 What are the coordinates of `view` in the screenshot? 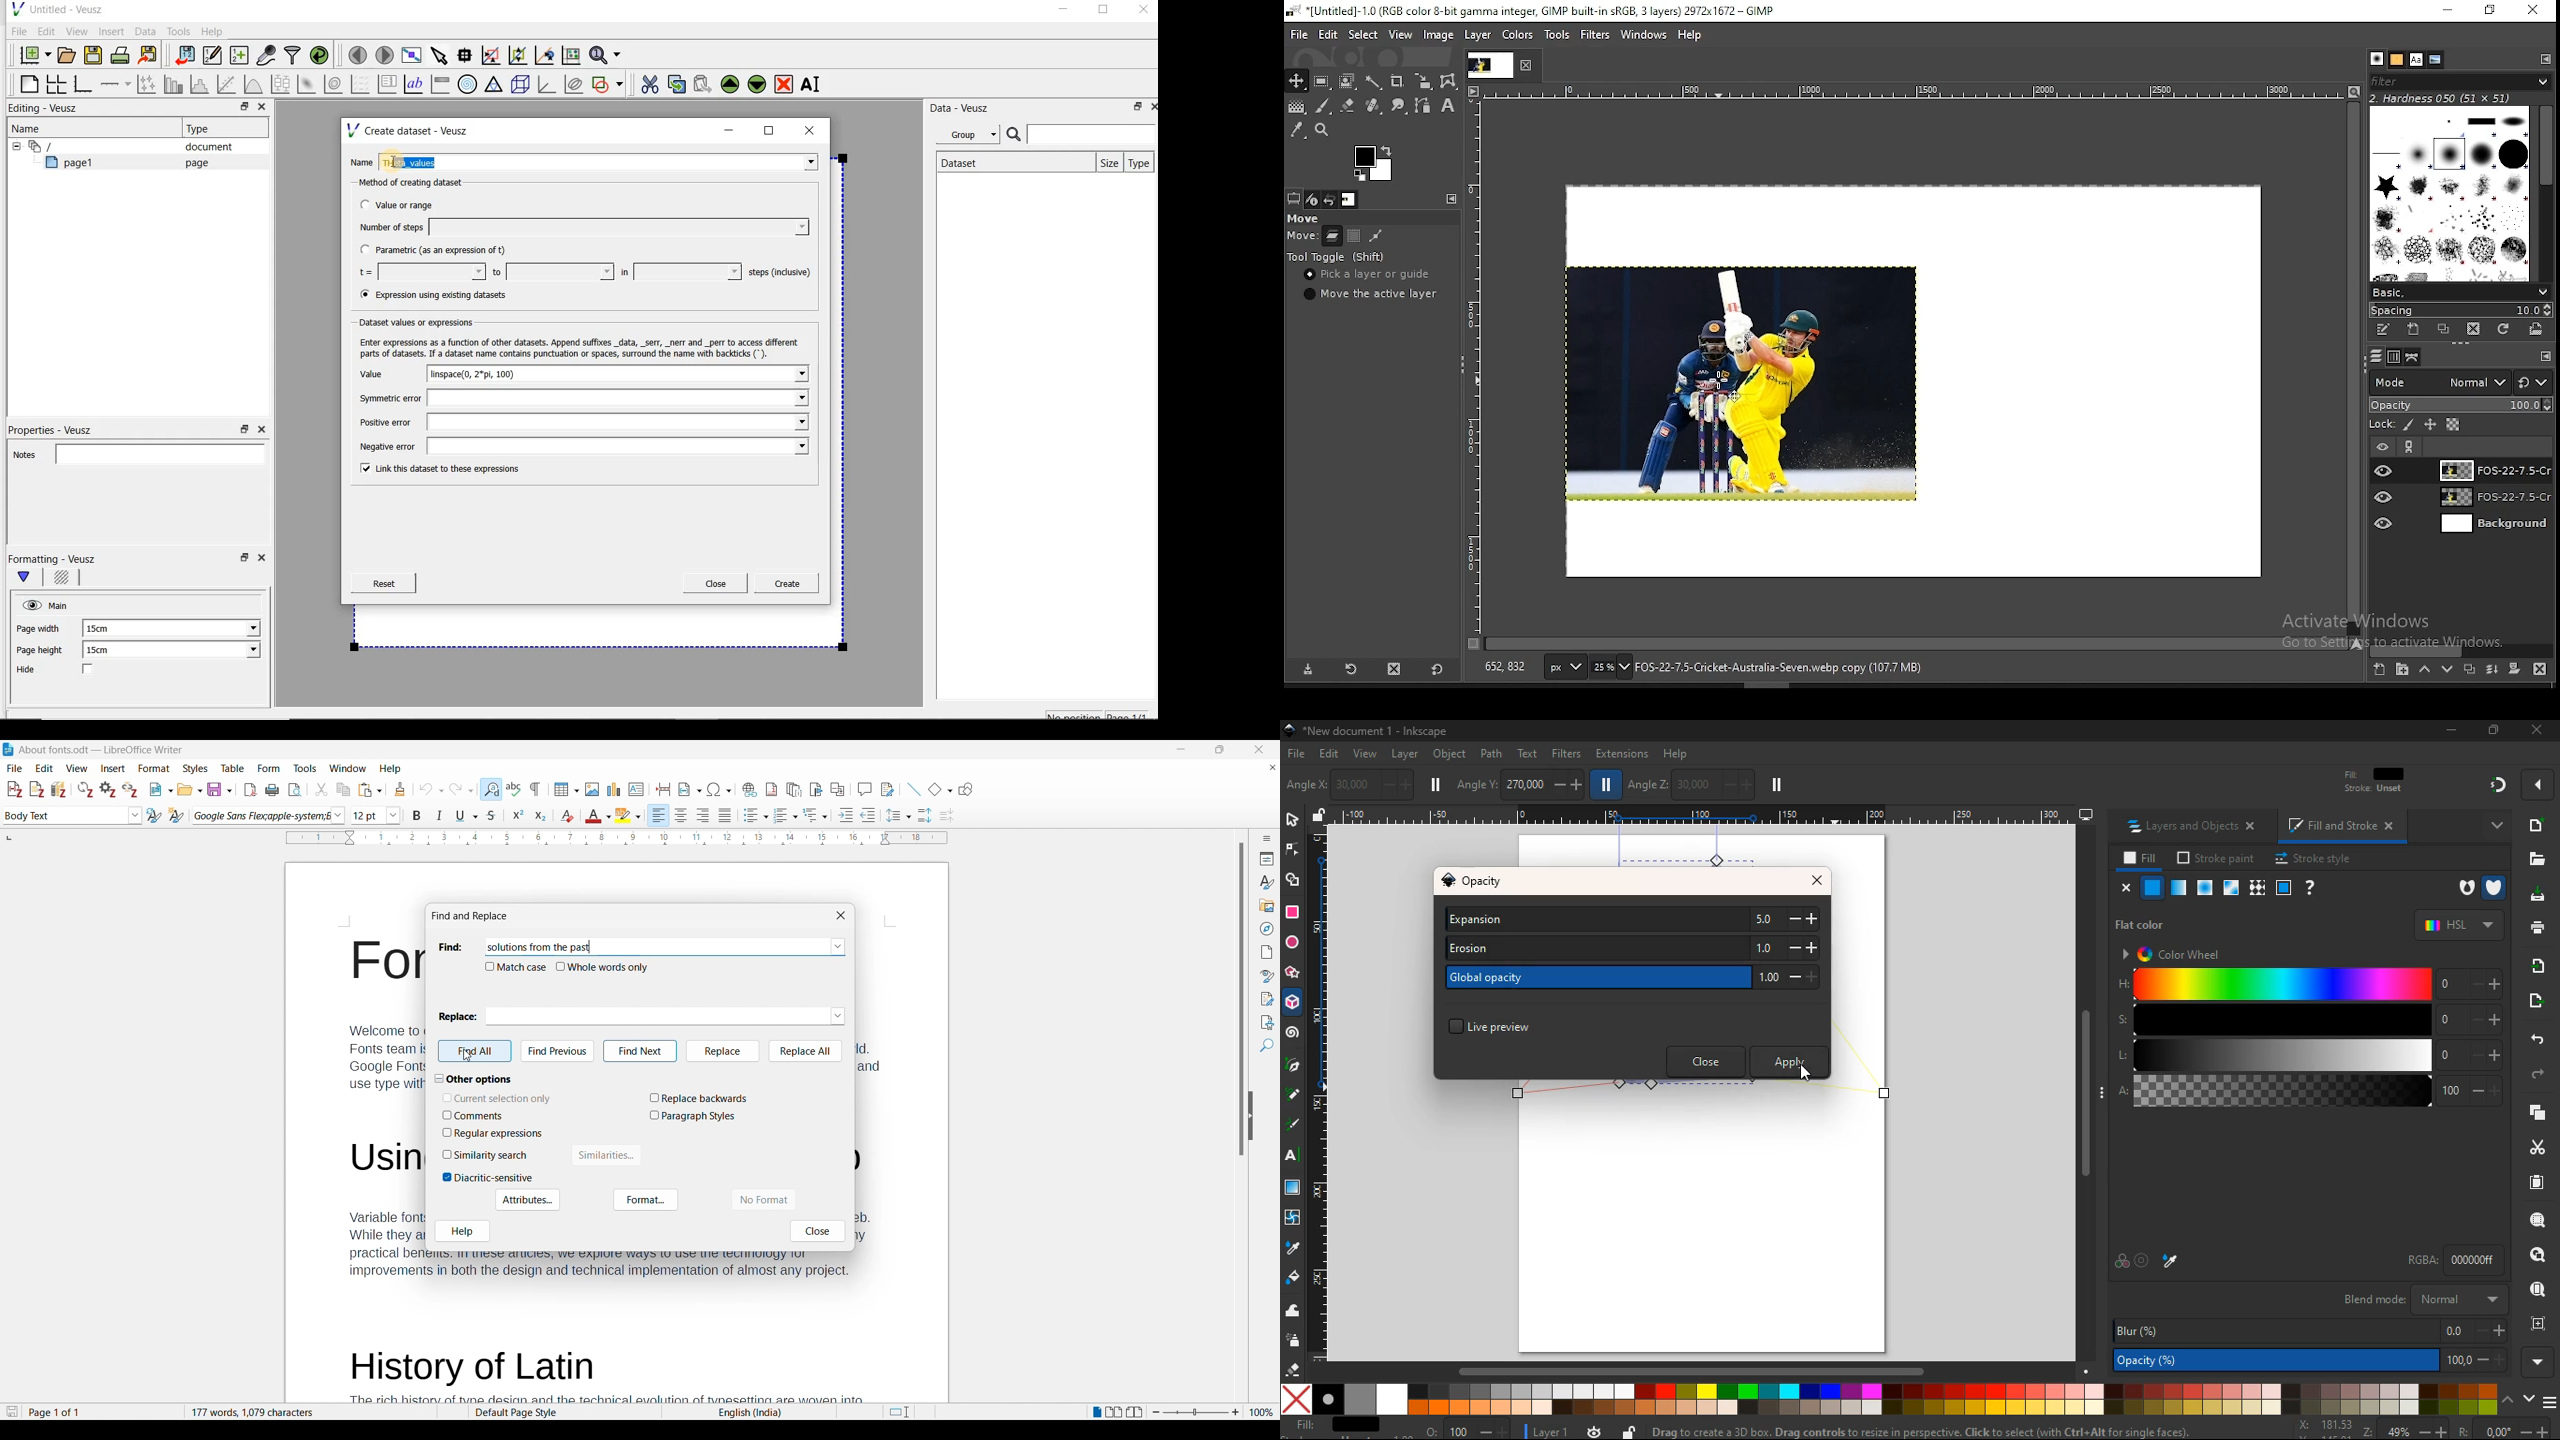 It's located at (1366, 755).